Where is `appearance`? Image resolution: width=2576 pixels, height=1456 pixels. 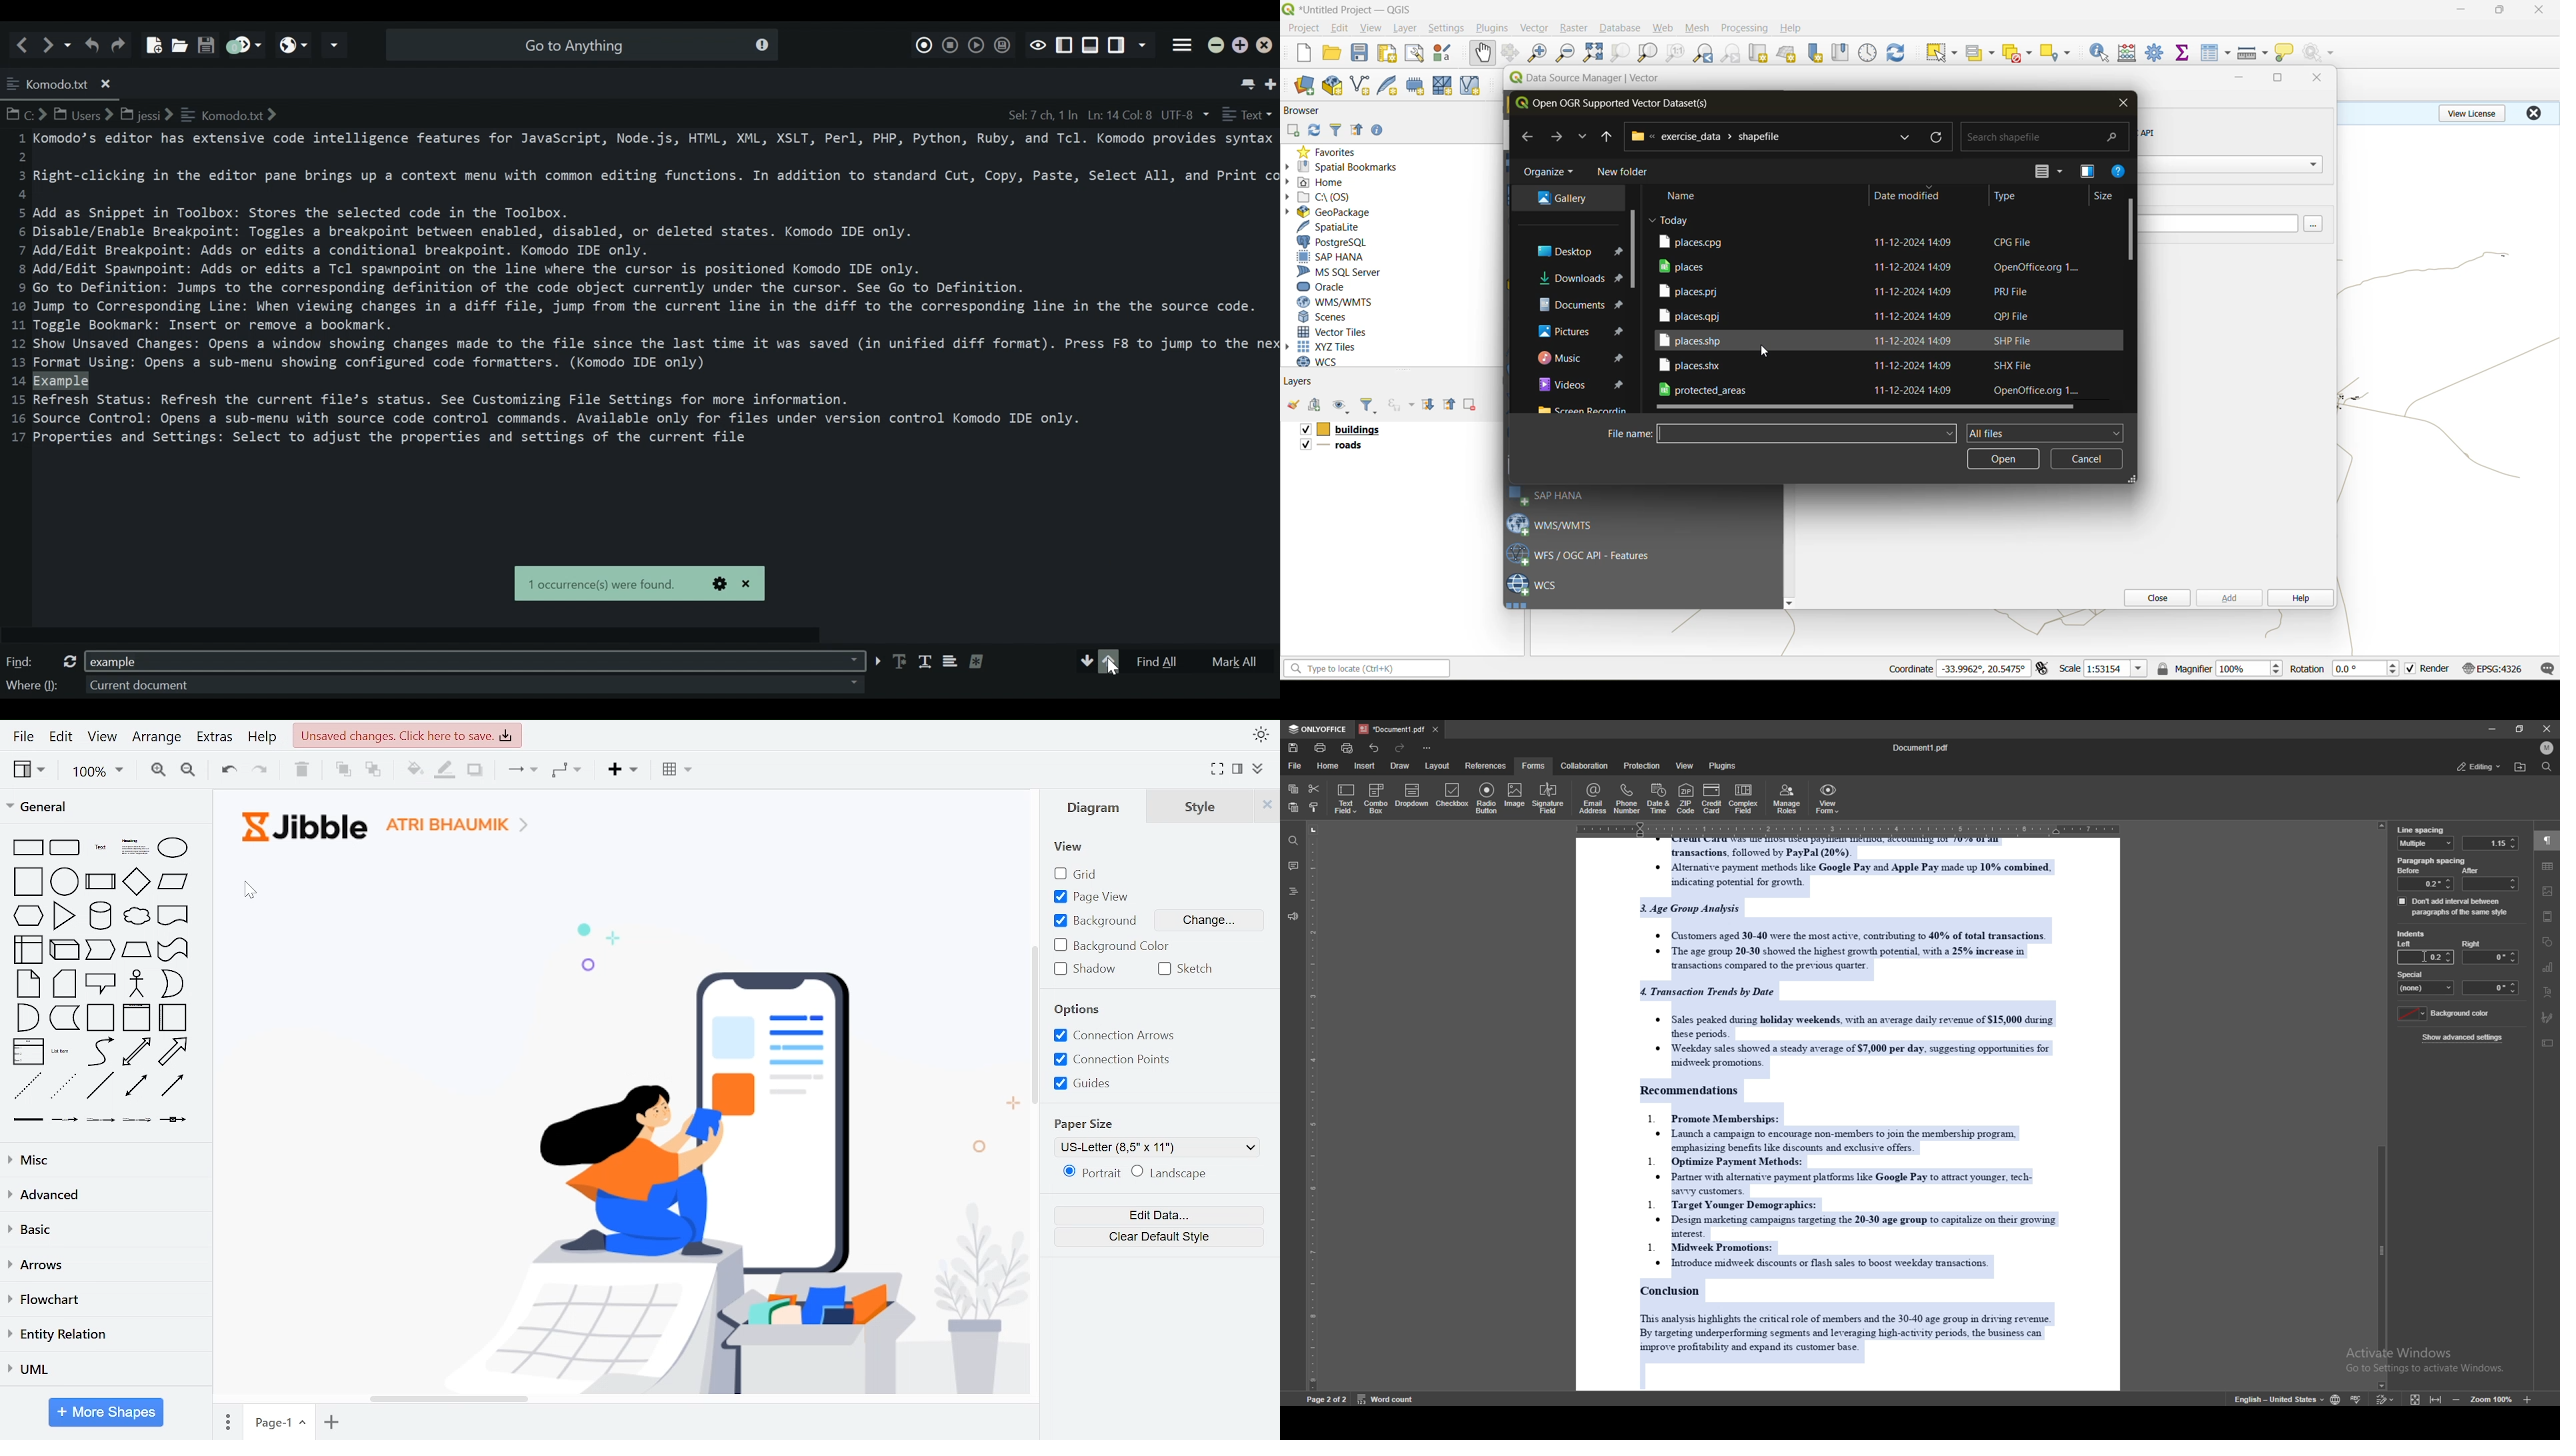
appearance is located at coordinates (1258, 735).